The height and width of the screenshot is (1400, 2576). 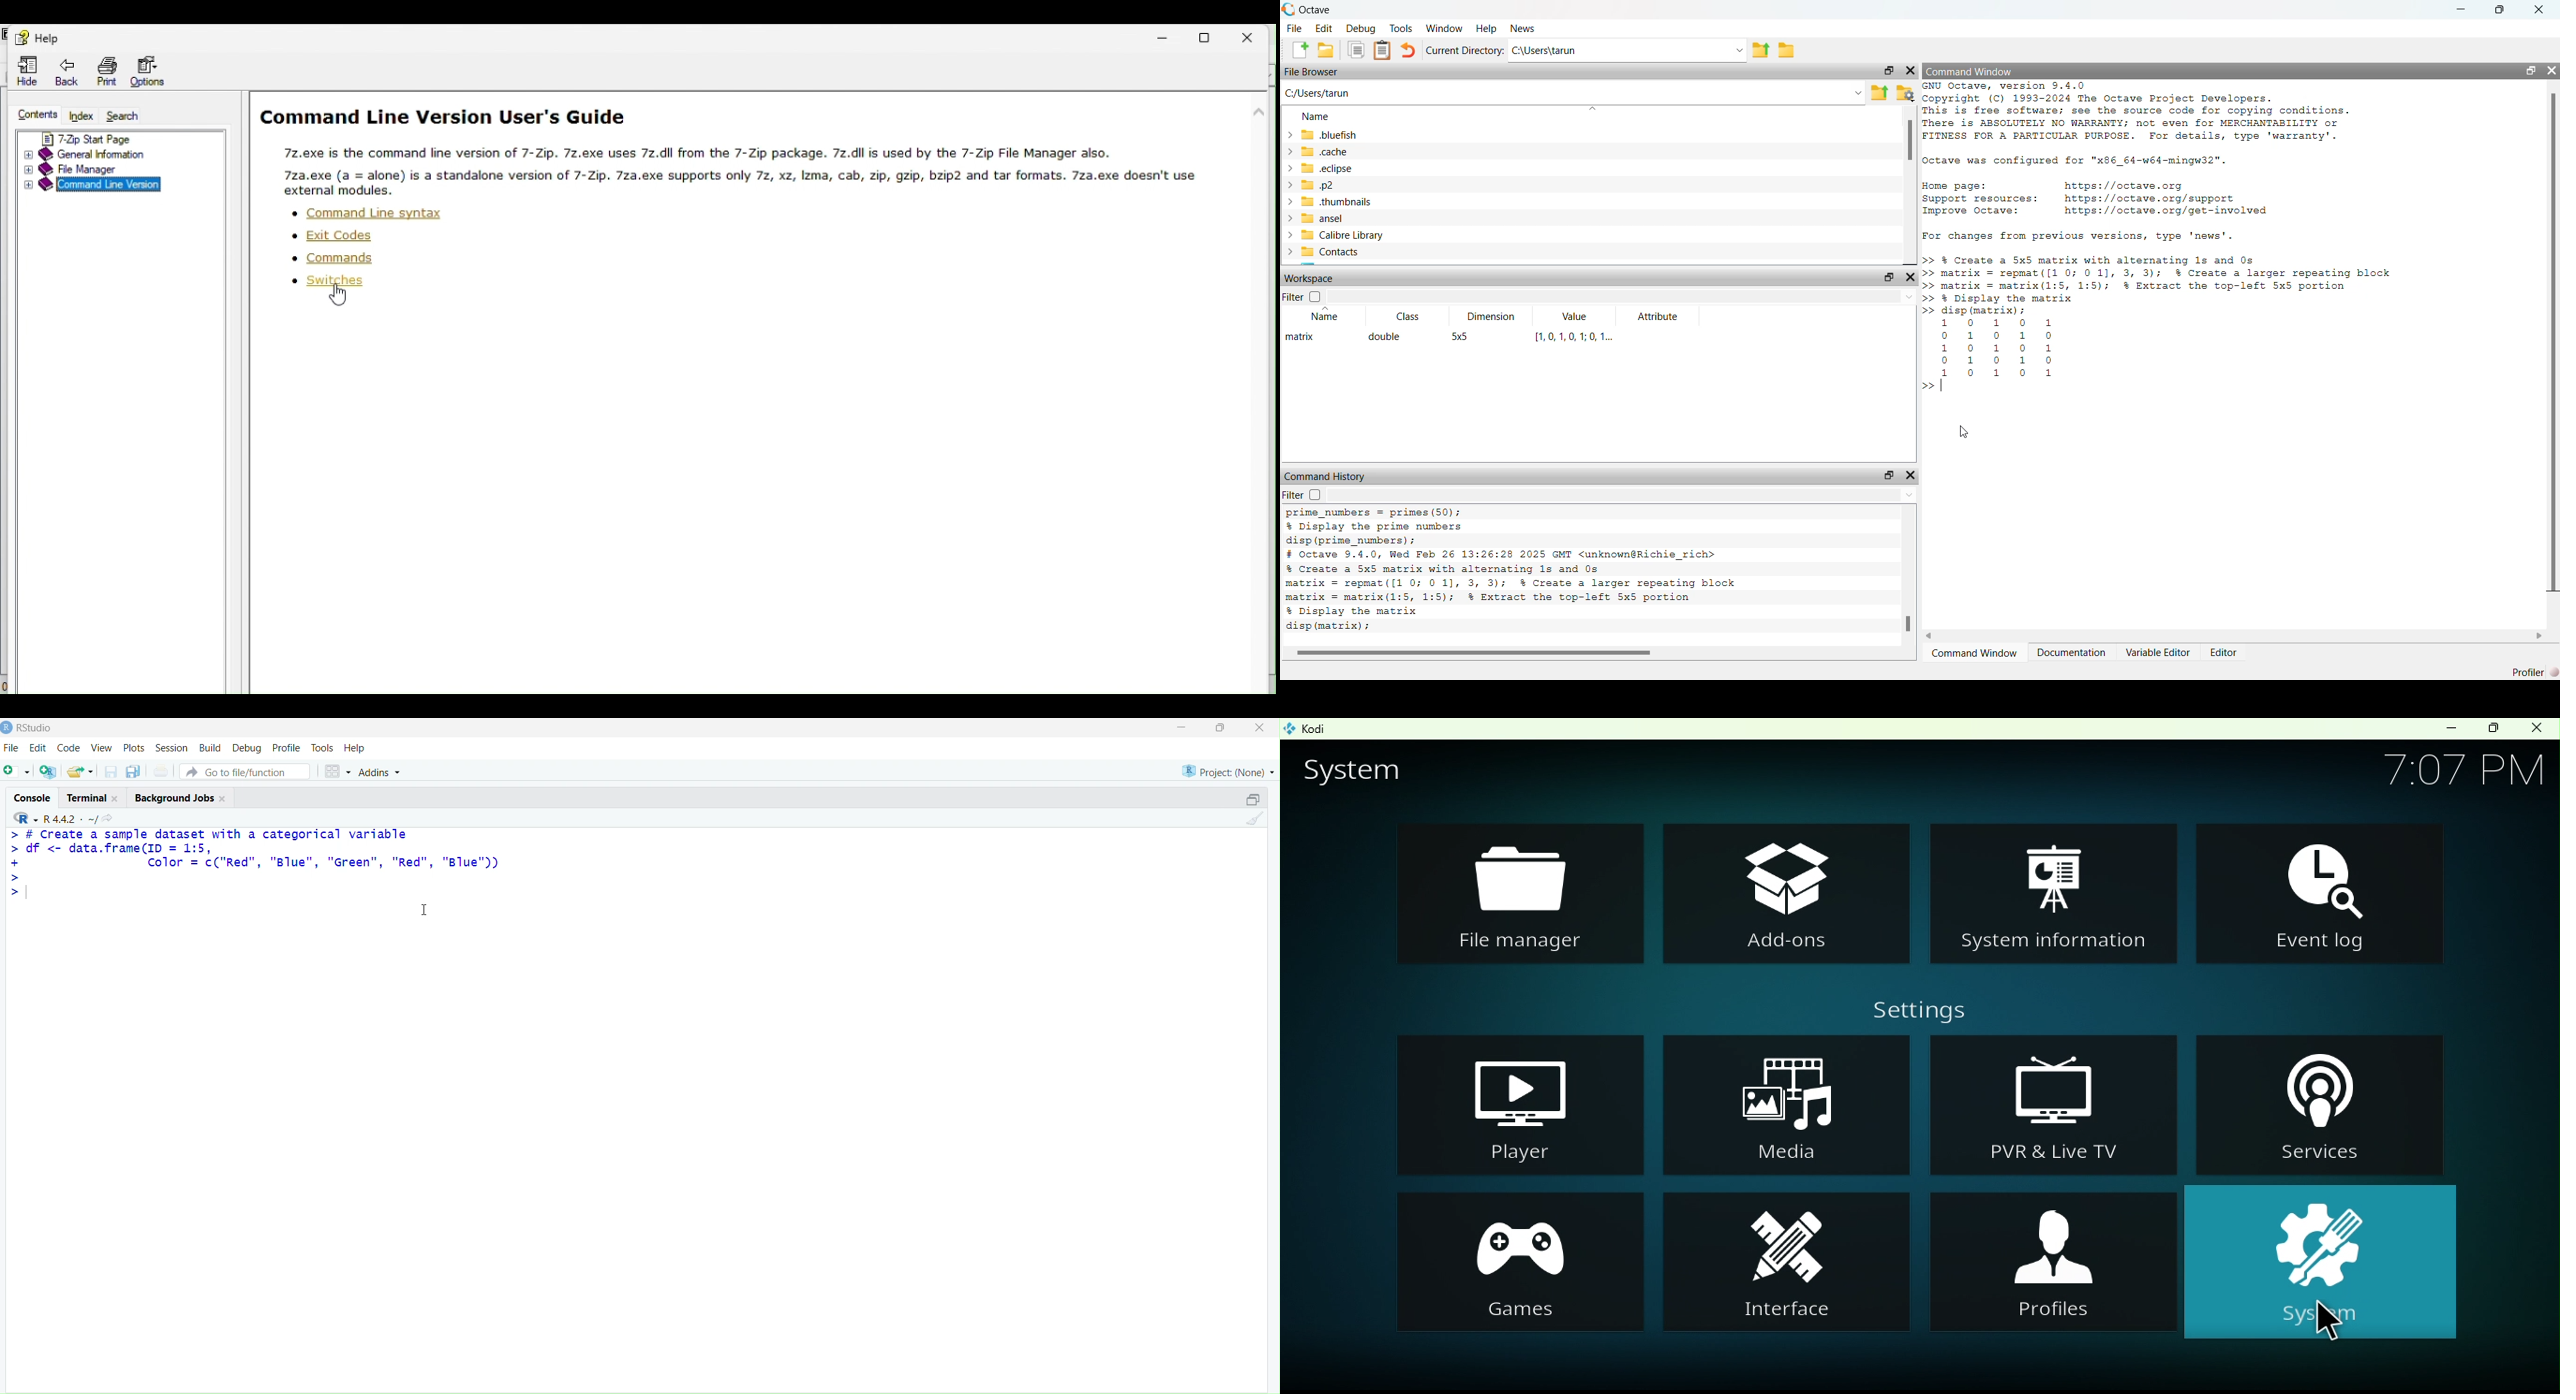 I want to click on share icon, so click(x=108, y=818).